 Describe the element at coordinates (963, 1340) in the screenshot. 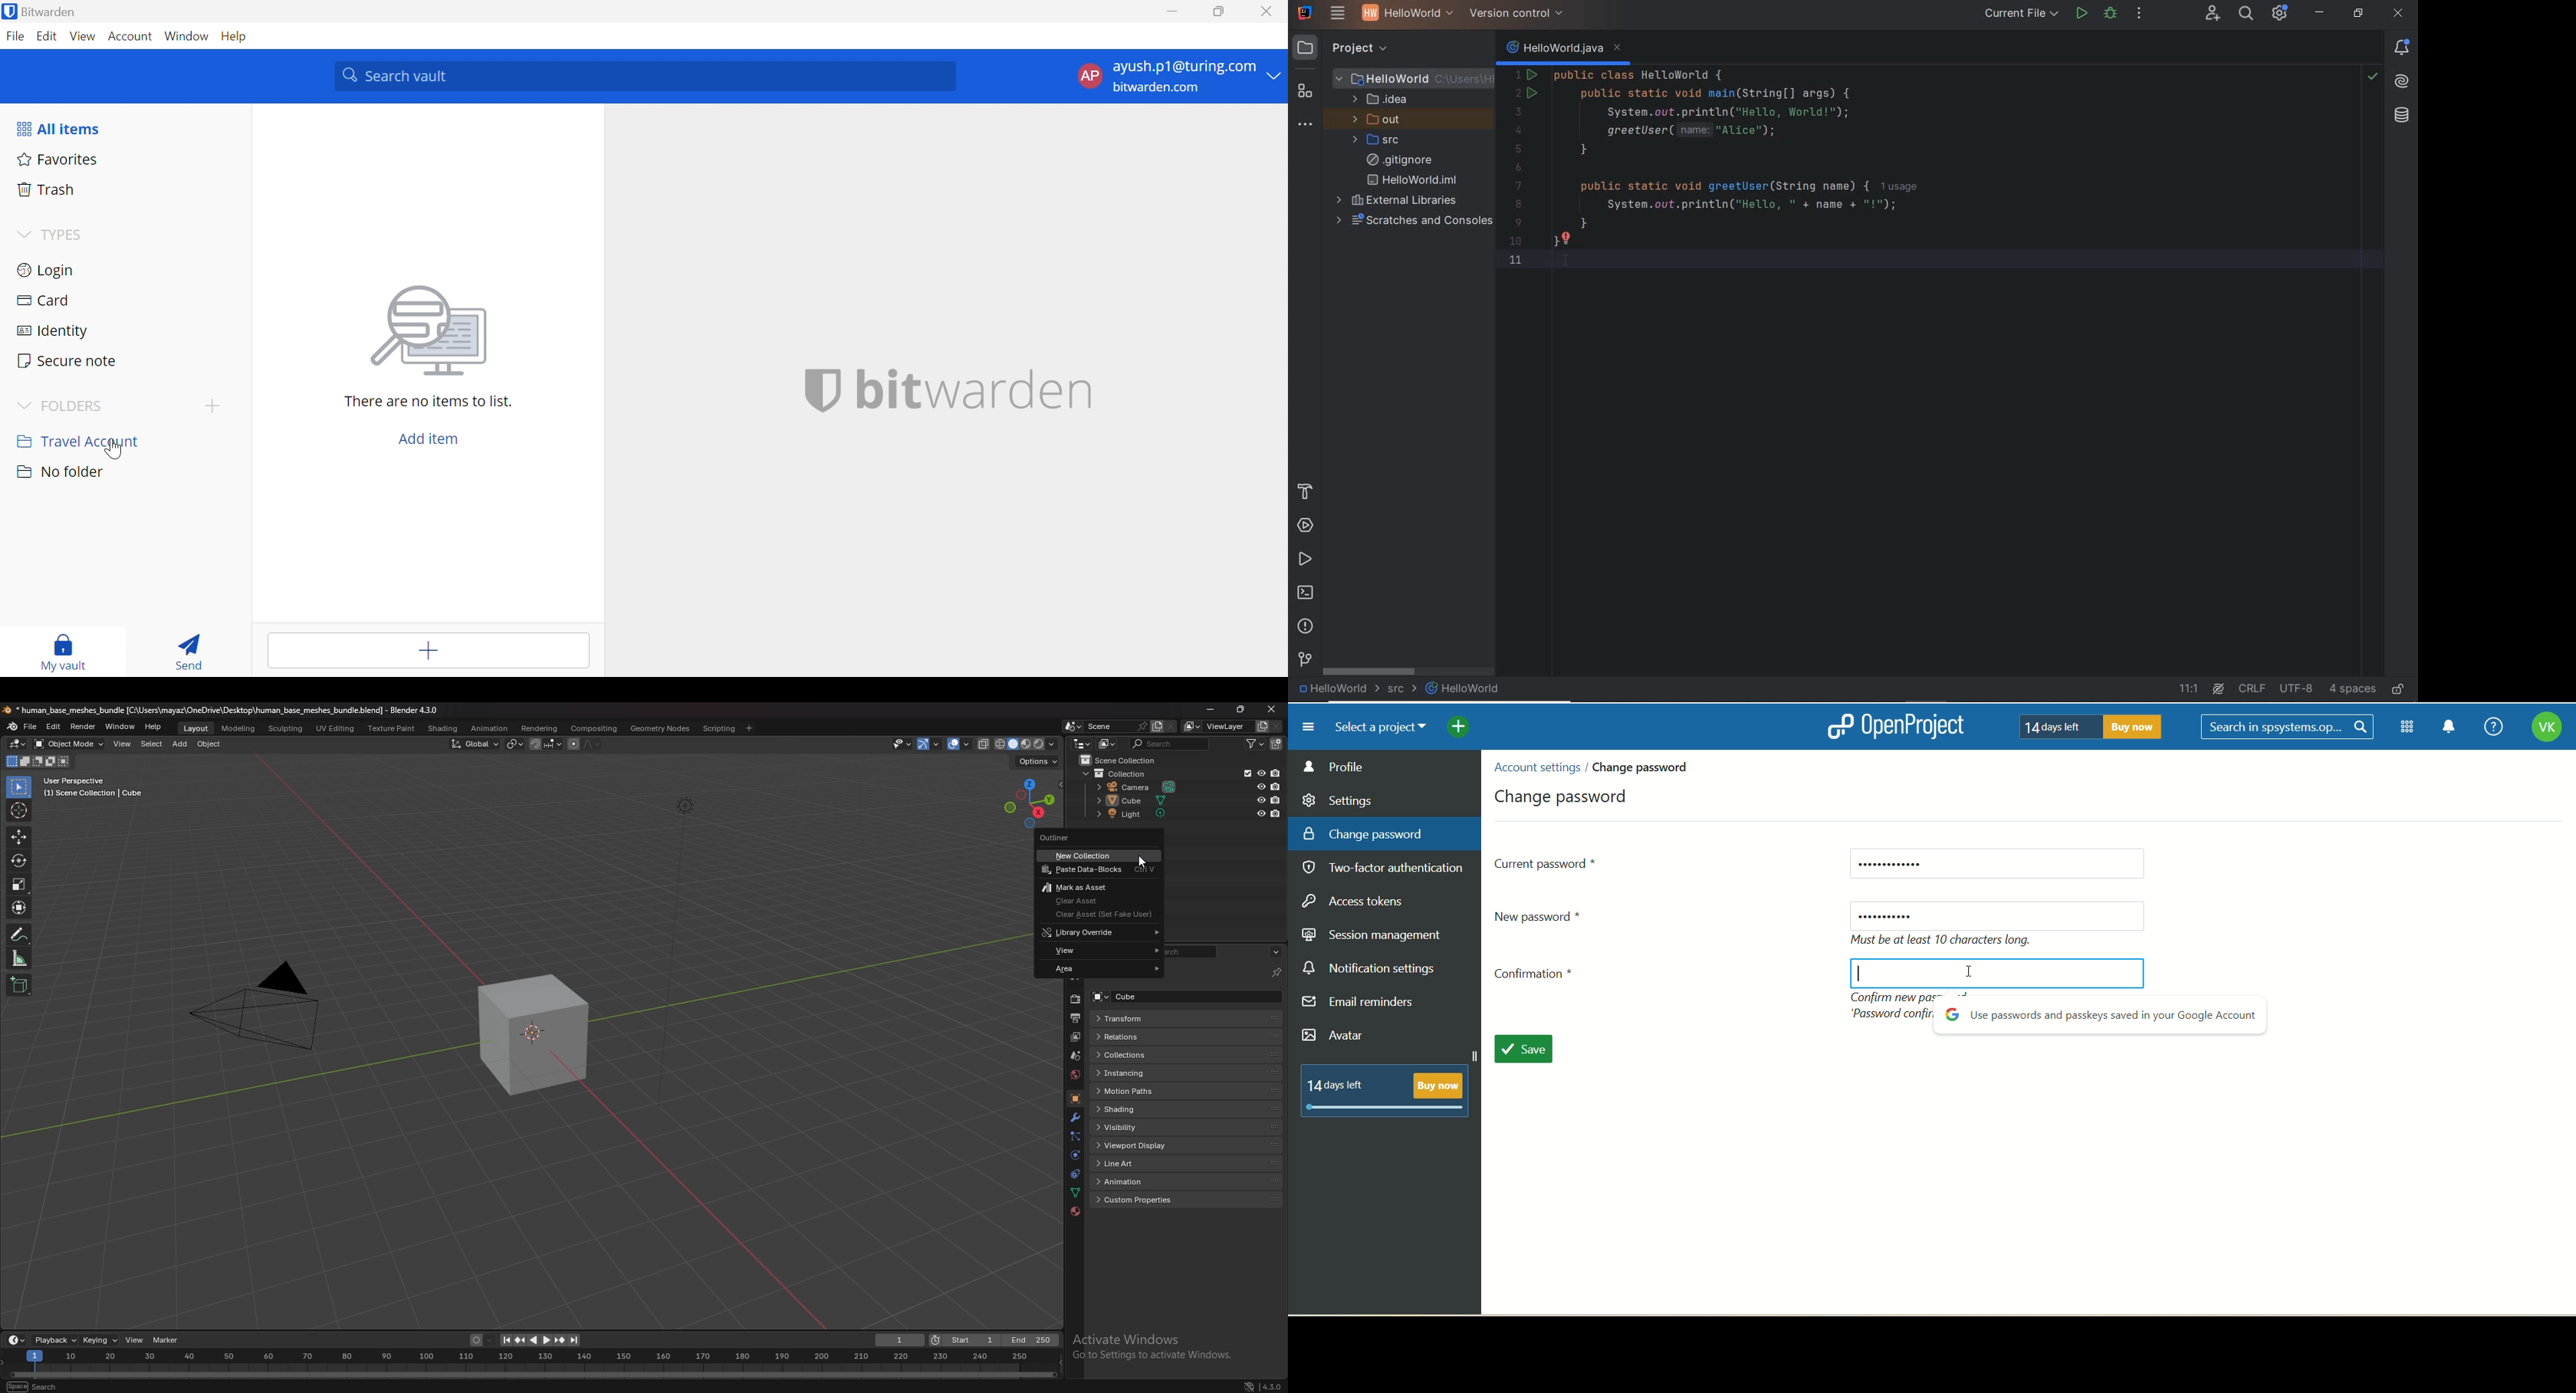

I see `start` at that location.